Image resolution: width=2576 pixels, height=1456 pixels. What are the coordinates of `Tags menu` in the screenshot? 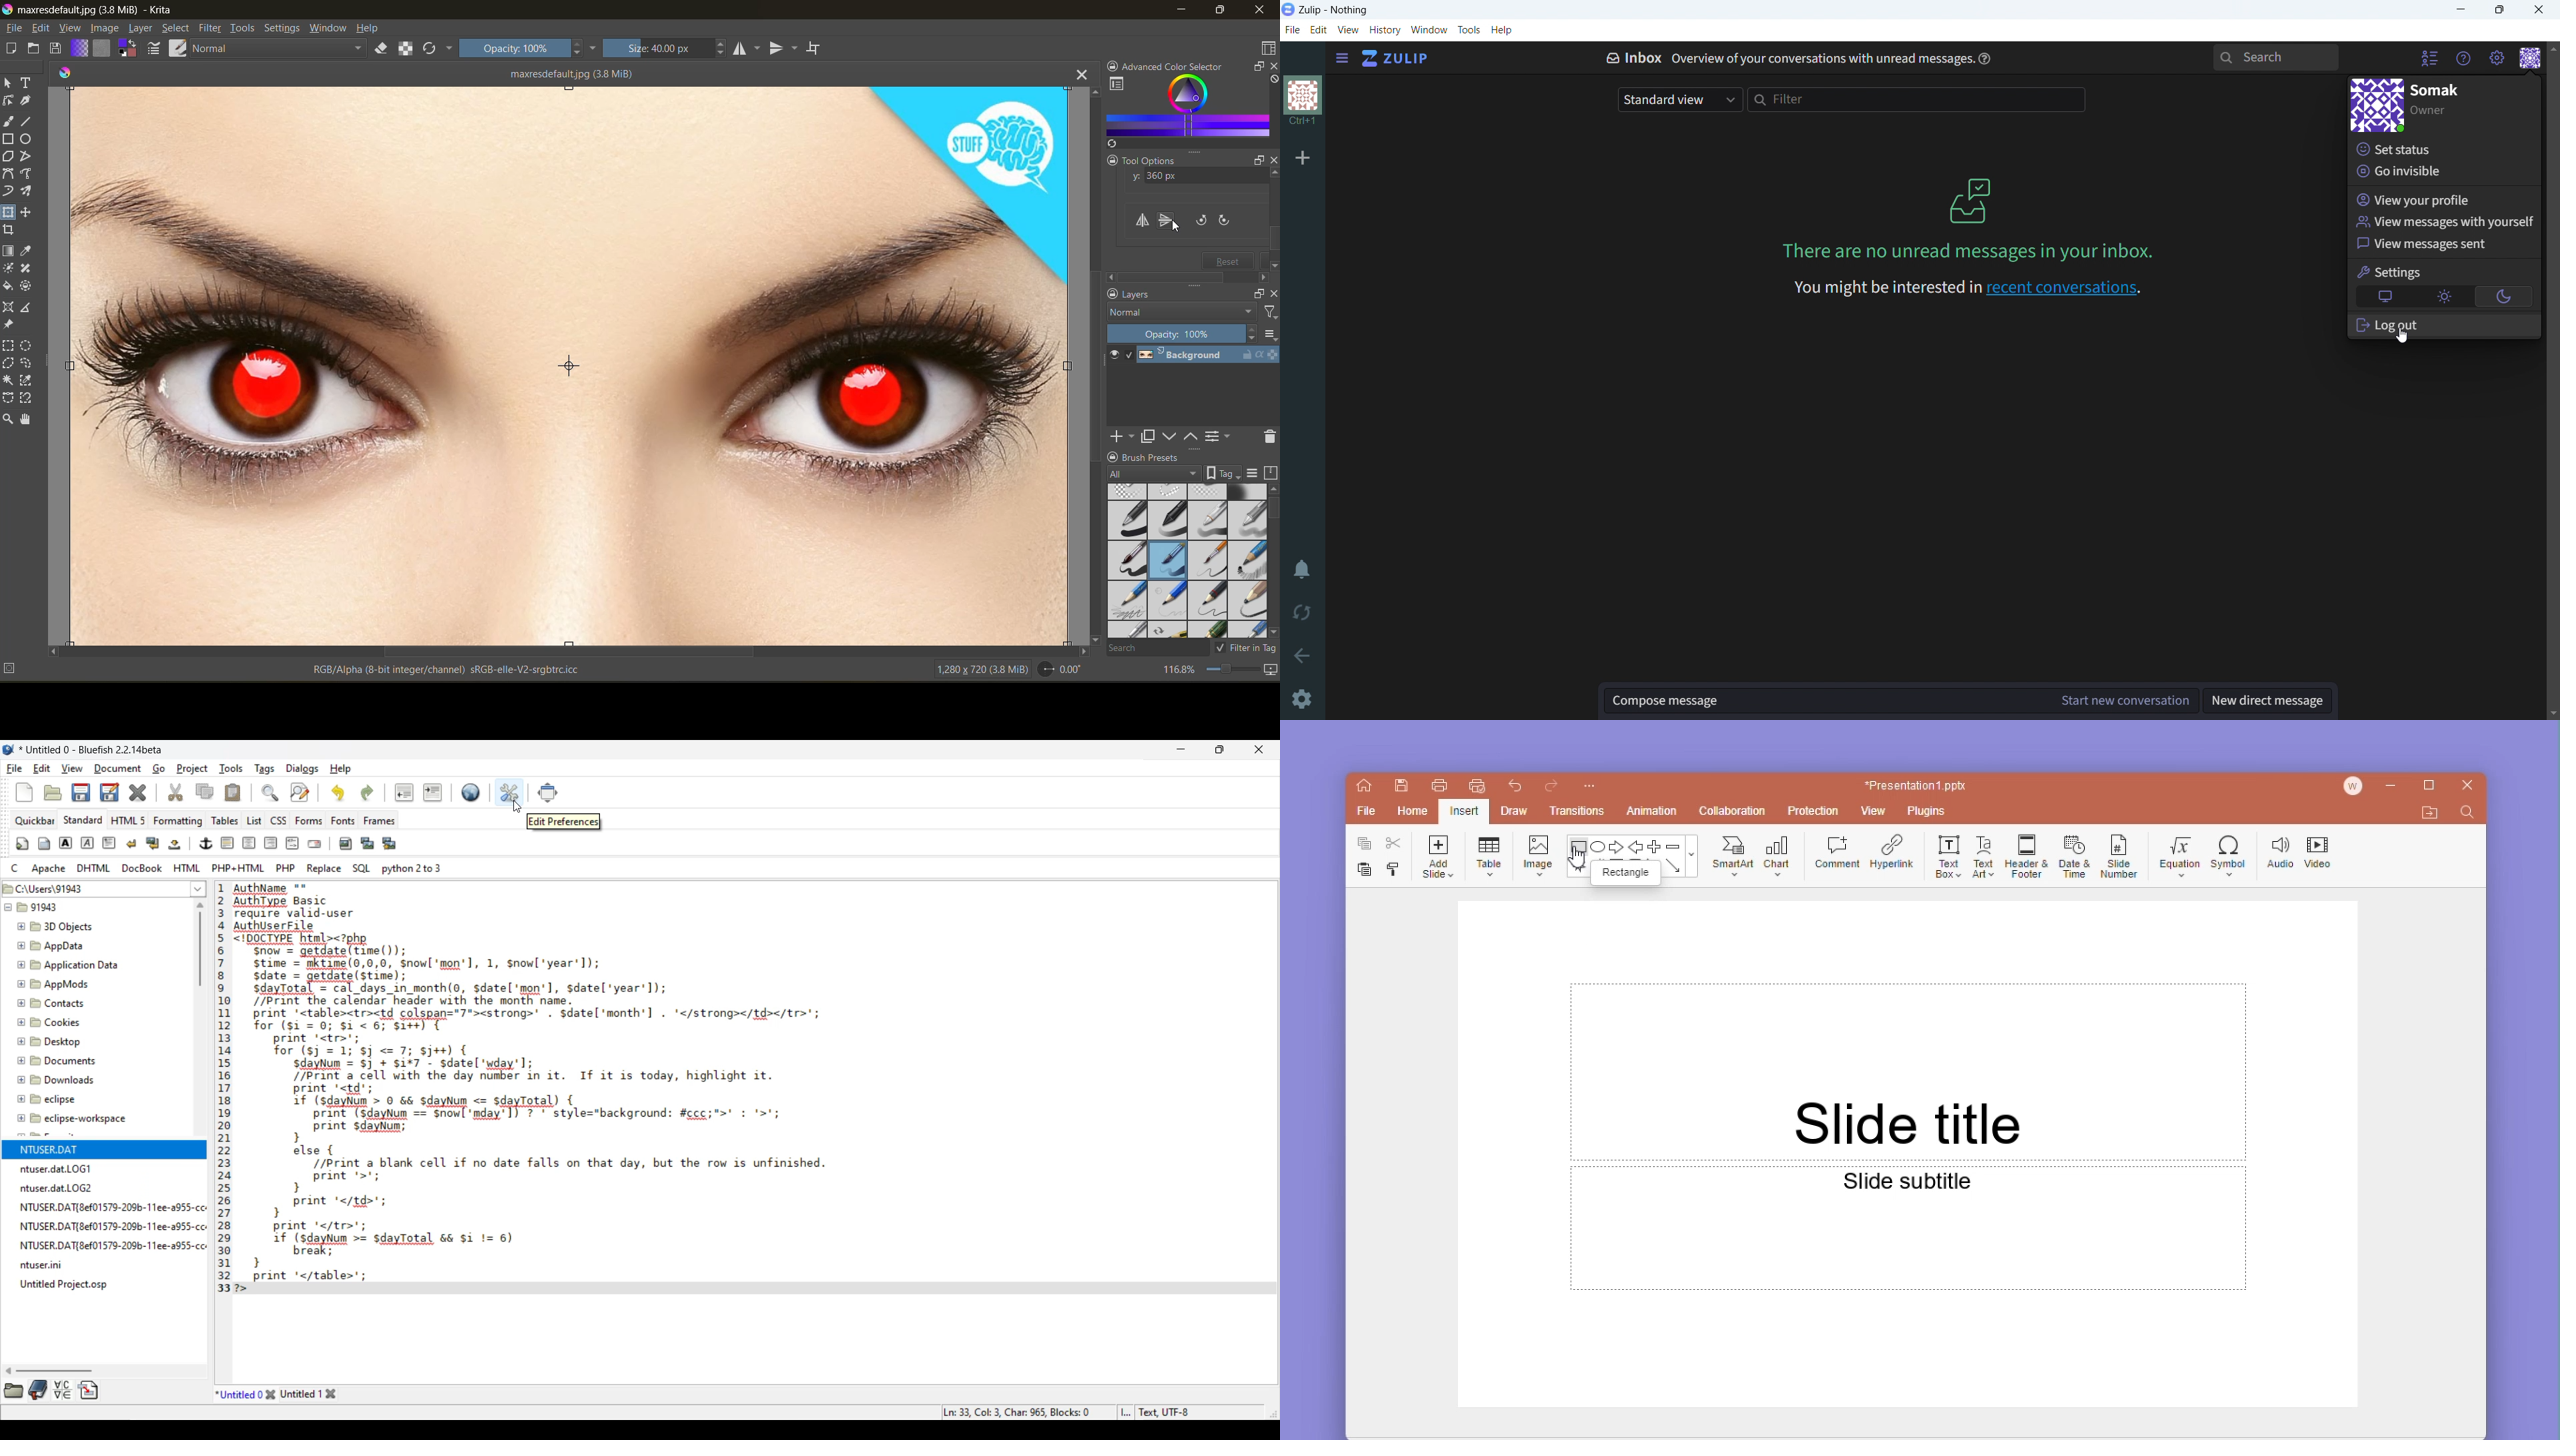 It's located at (264, 769).